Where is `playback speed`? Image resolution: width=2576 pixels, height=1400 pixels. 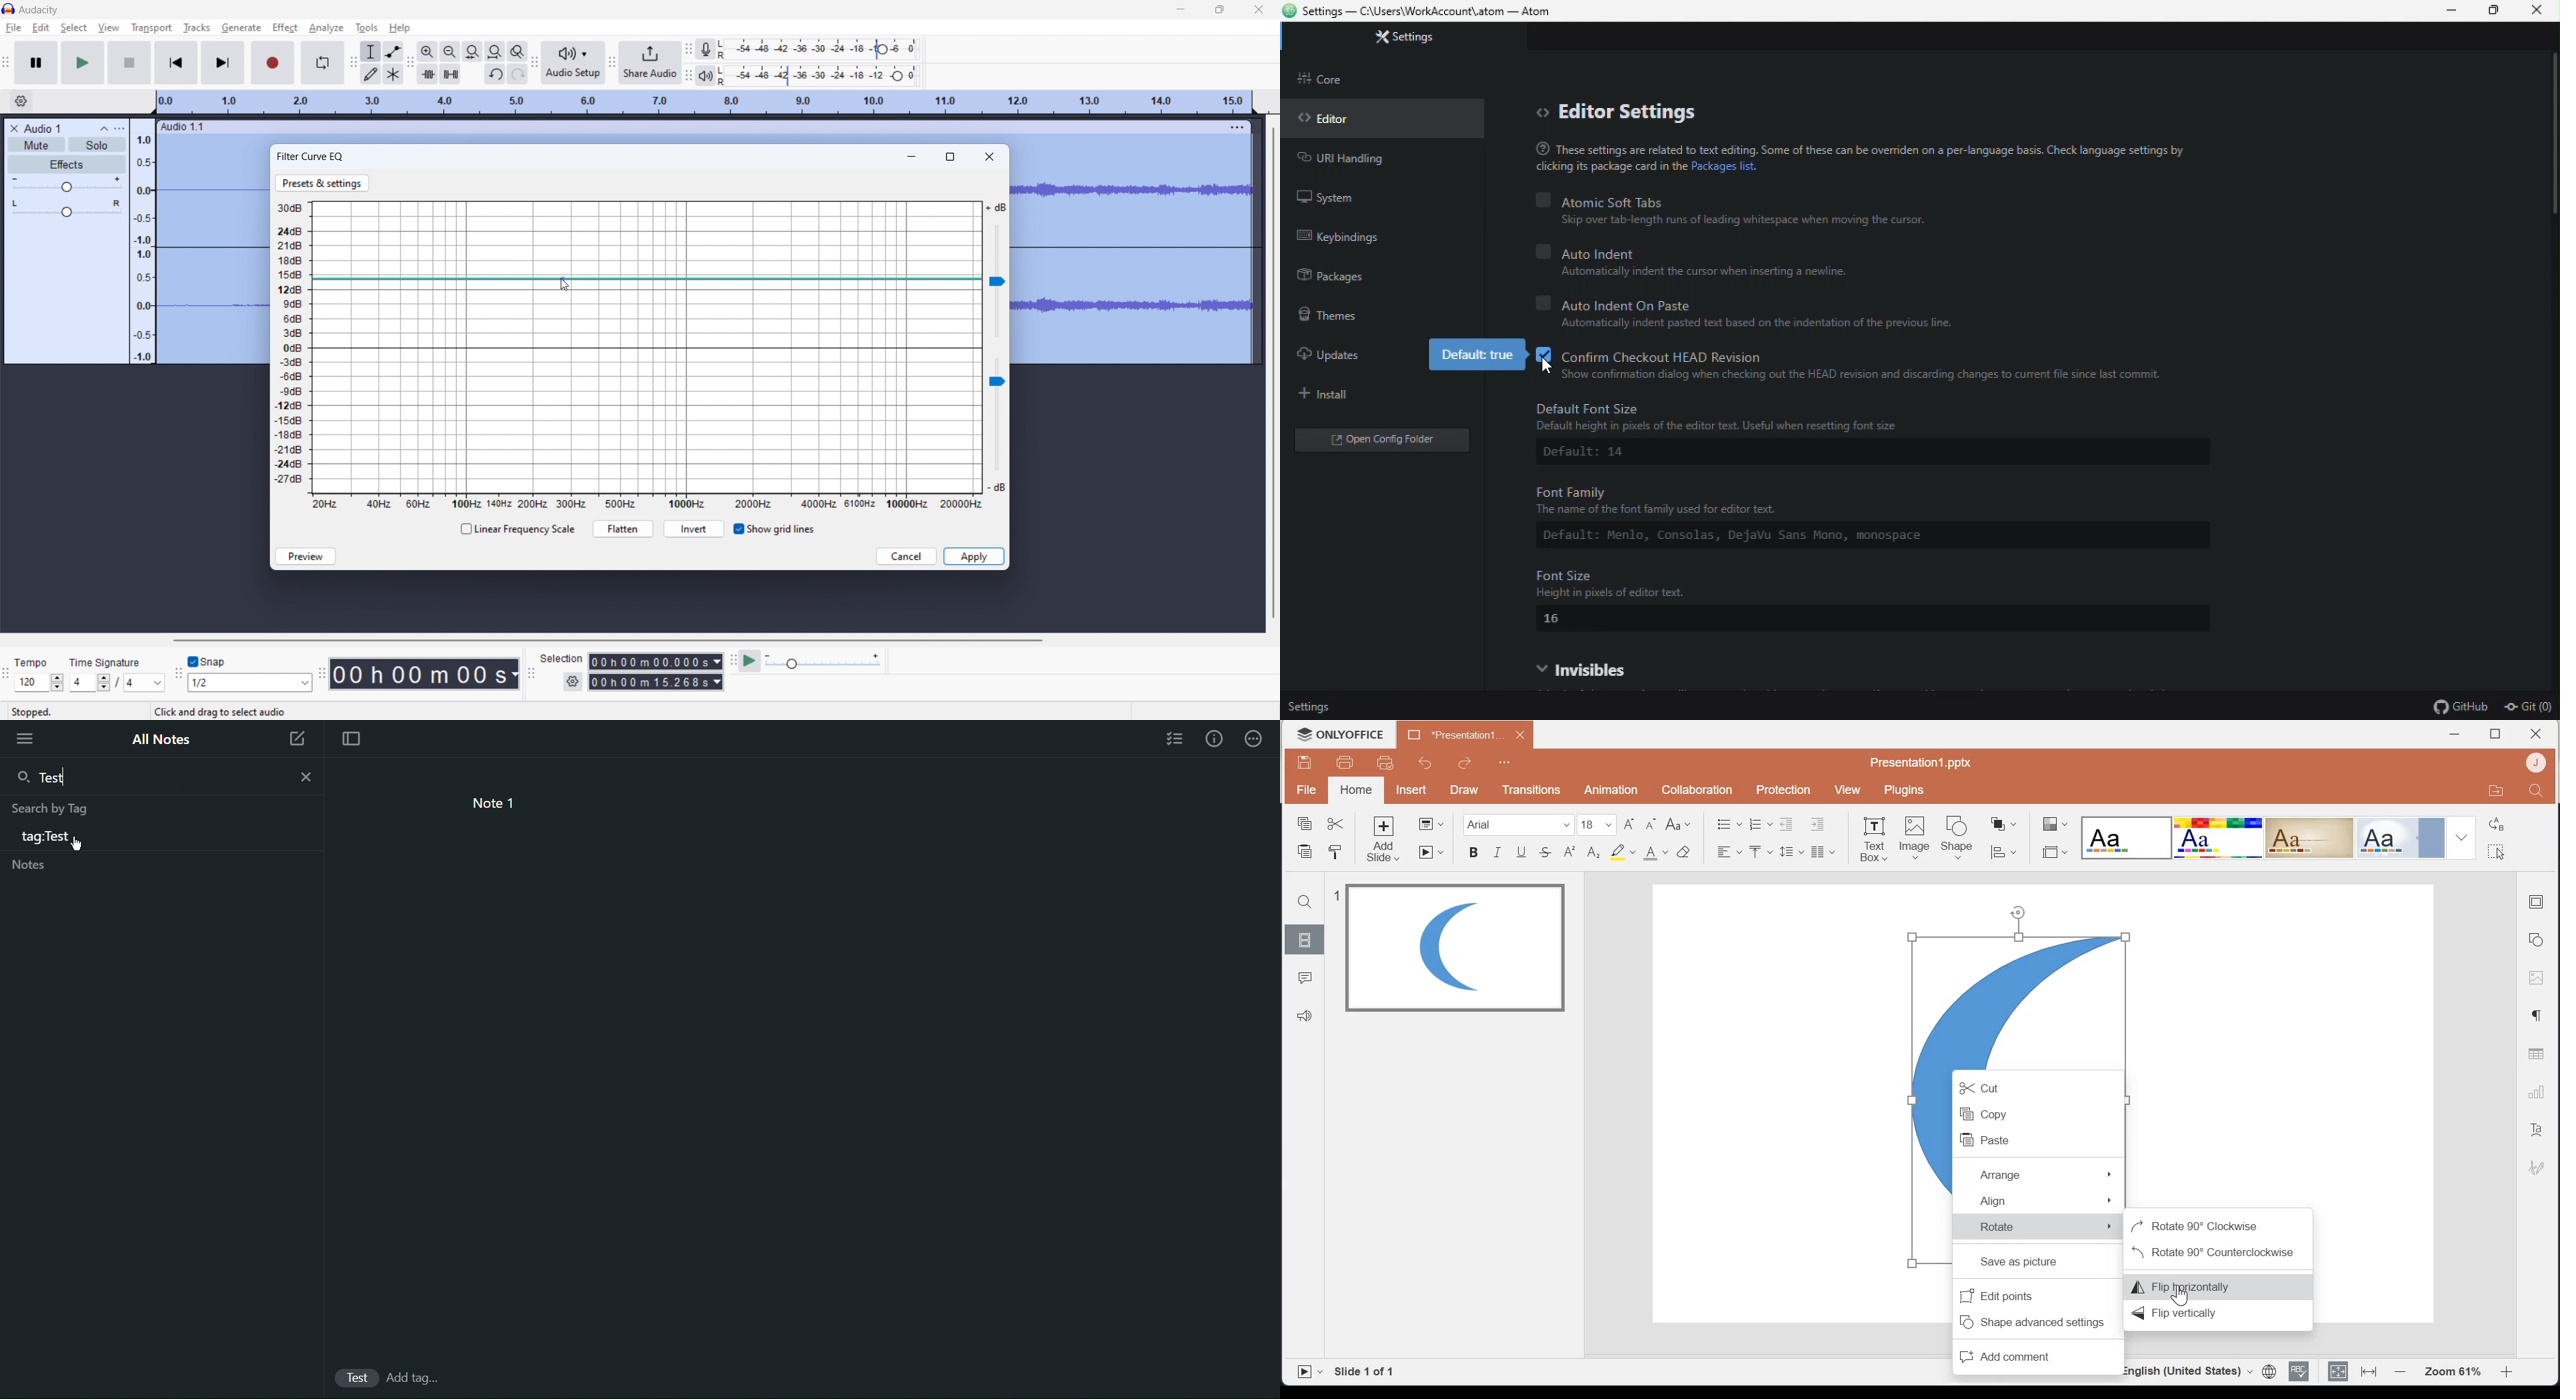 playback speed is located at coordinates (823, 662).